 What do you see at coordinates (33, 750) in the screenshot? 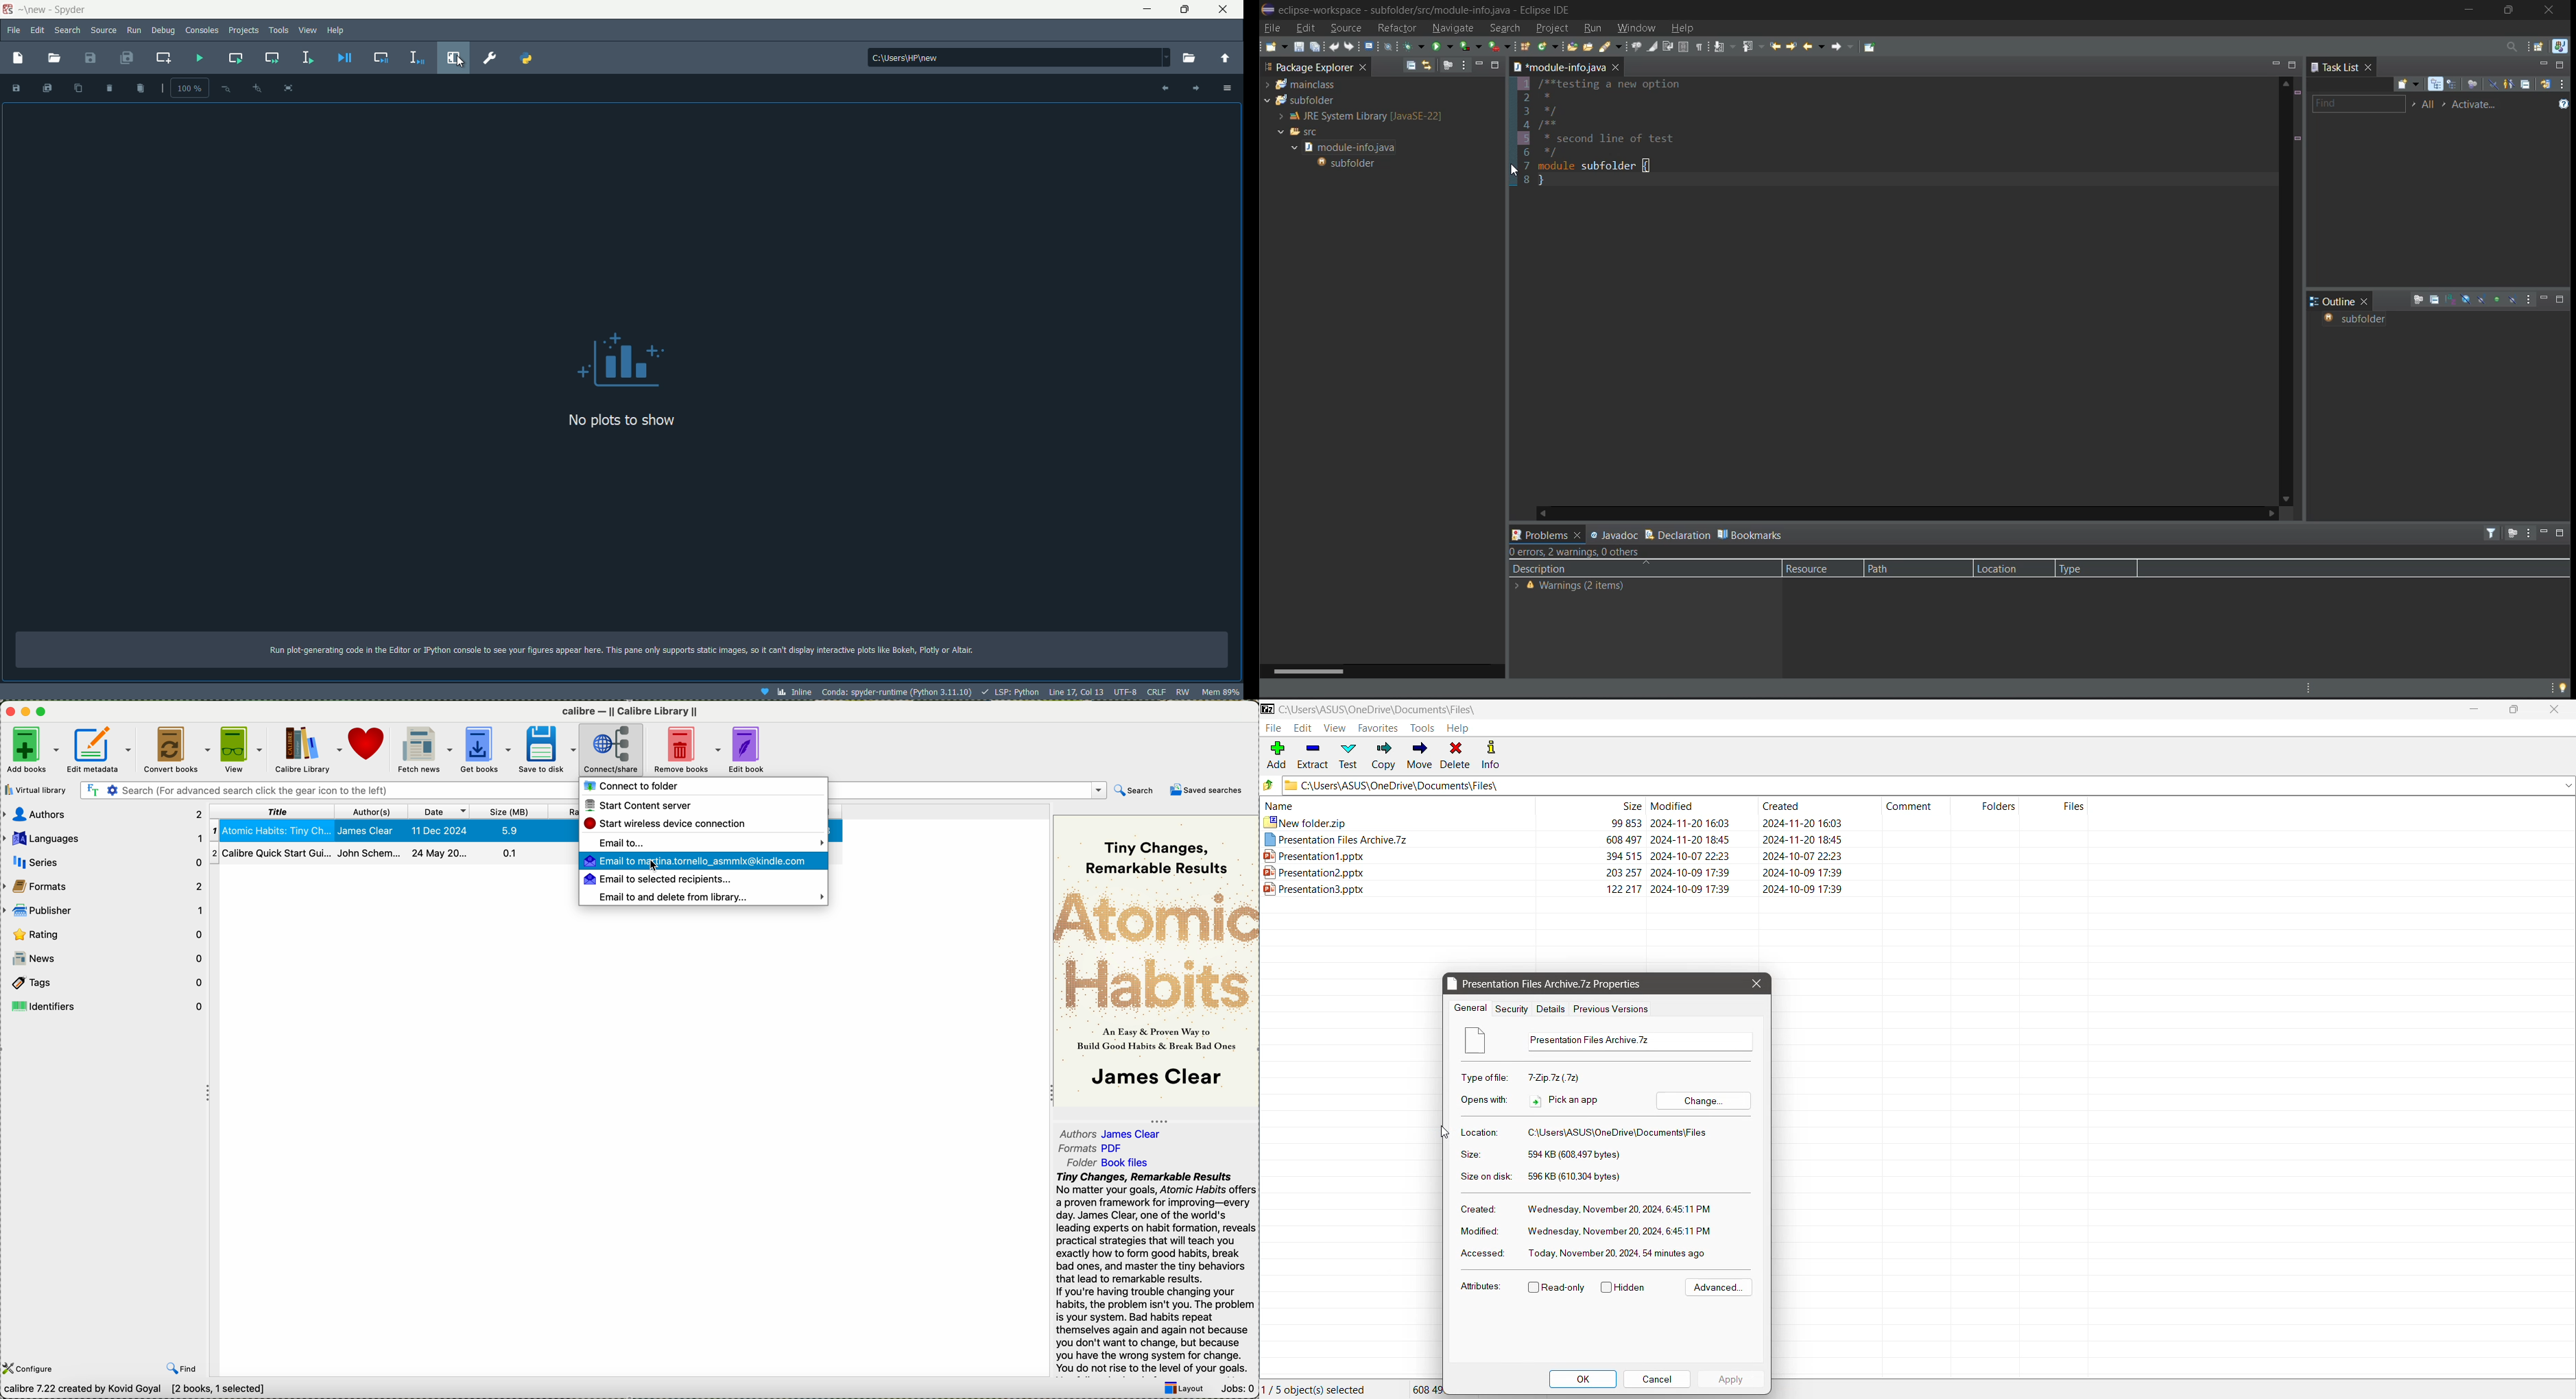
I see `add boks` at bounding box center [33, 750].